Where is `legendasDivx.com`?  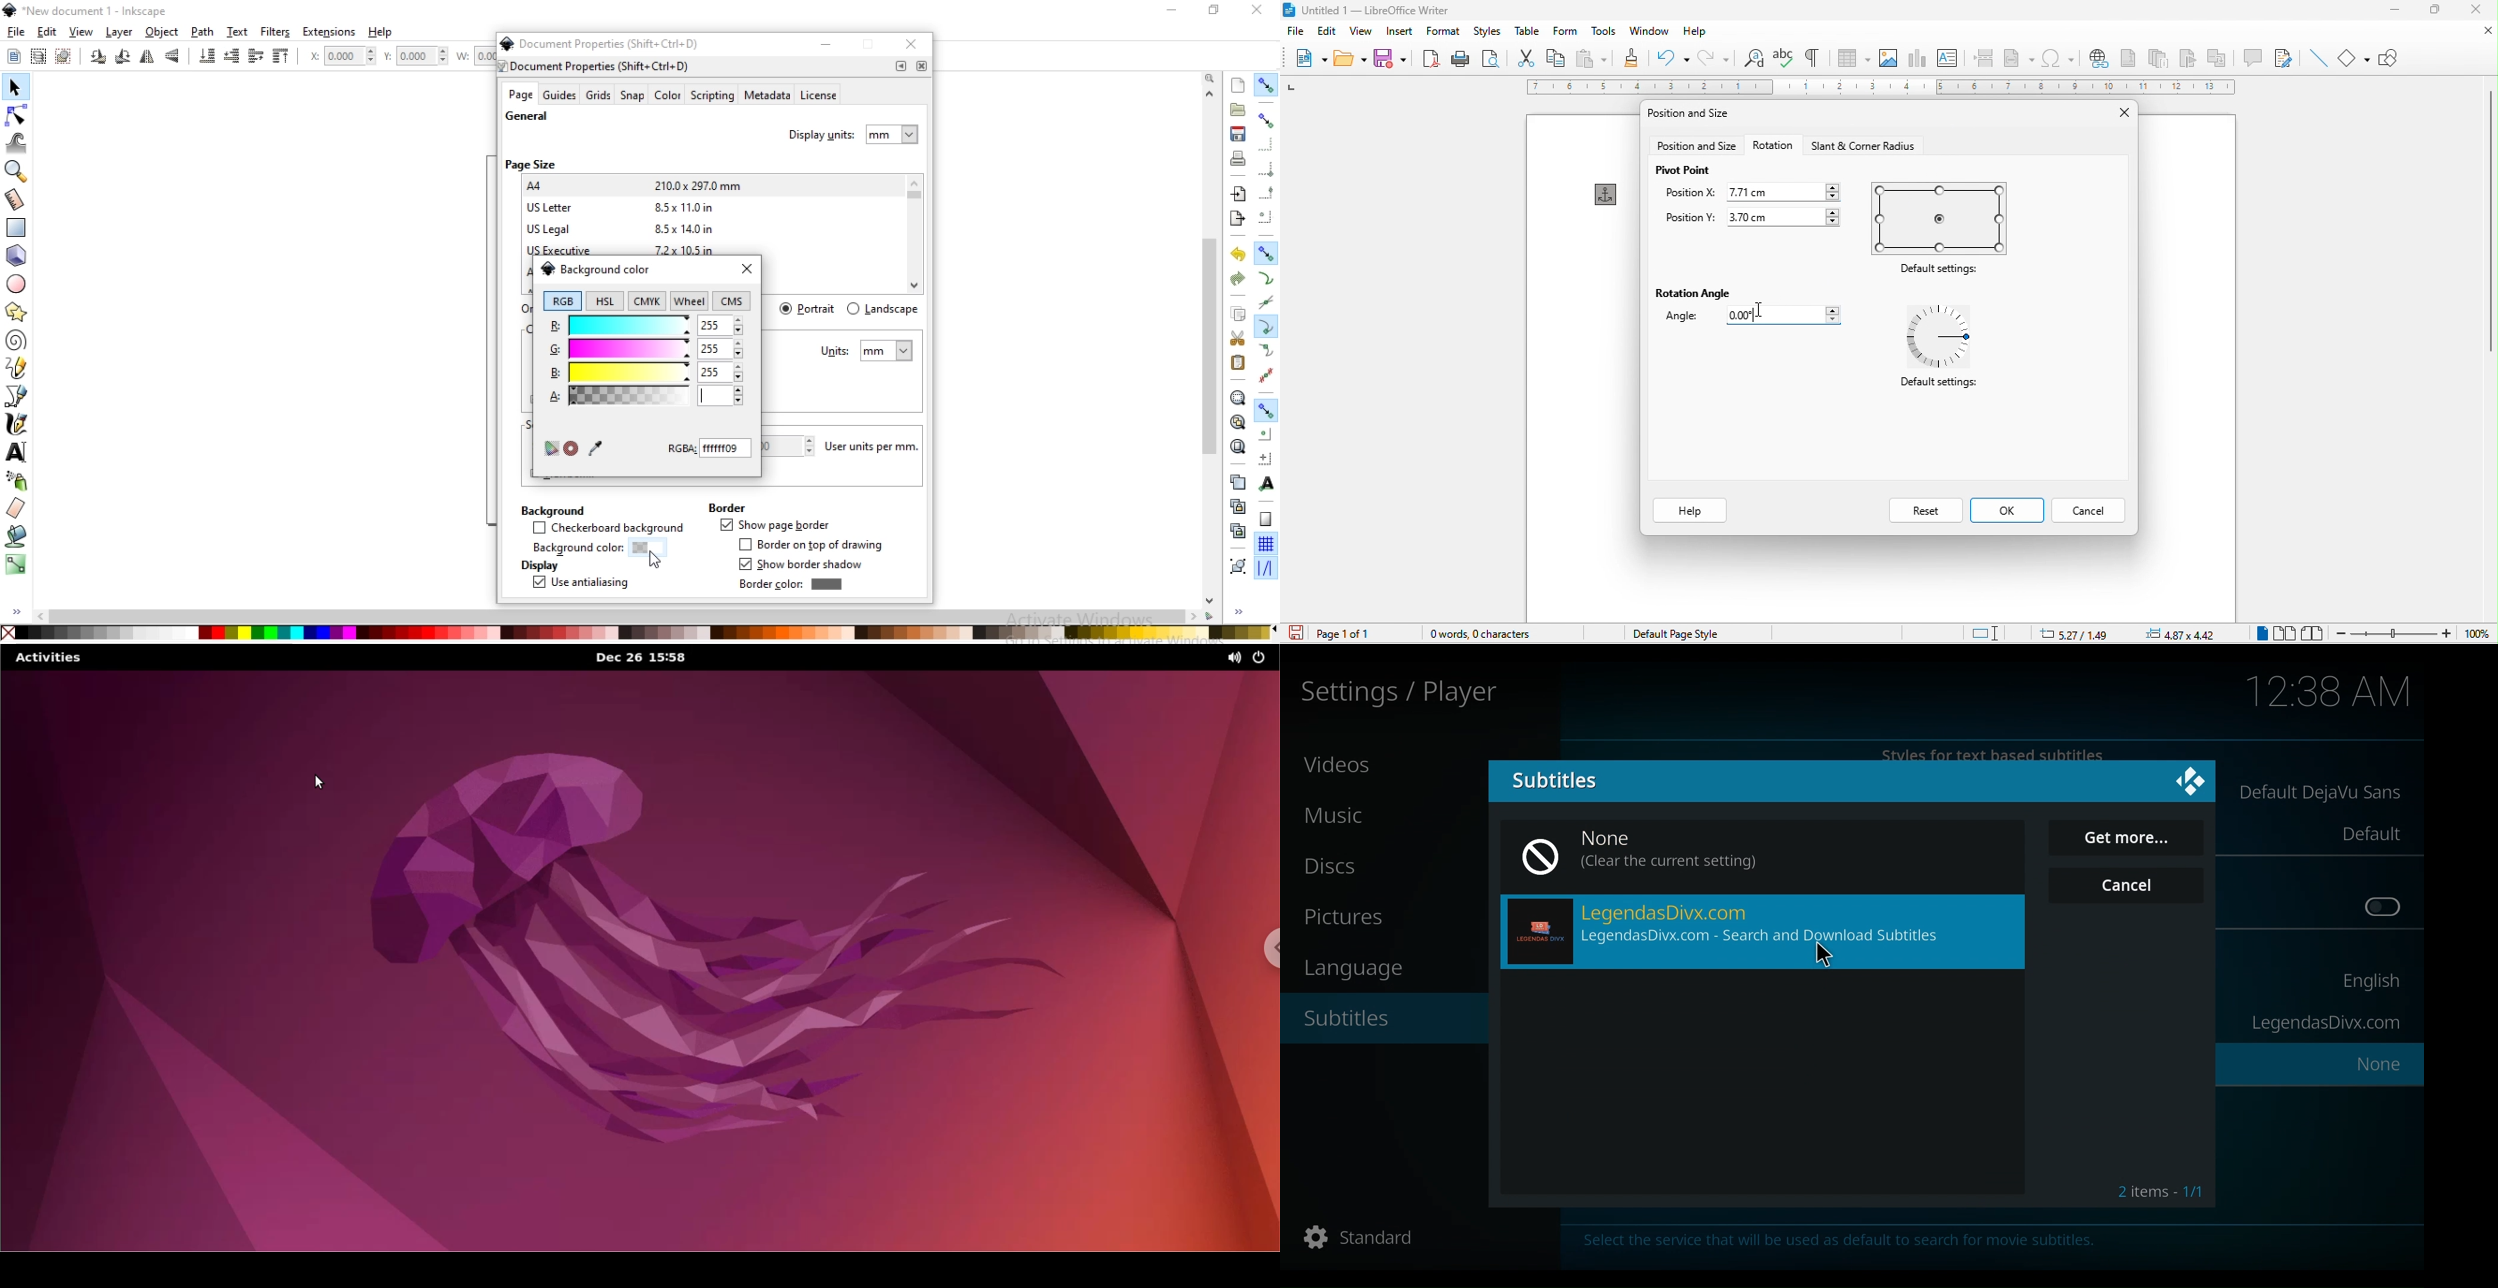
legendasDivx.com is located at coordinates (2325, 1024).